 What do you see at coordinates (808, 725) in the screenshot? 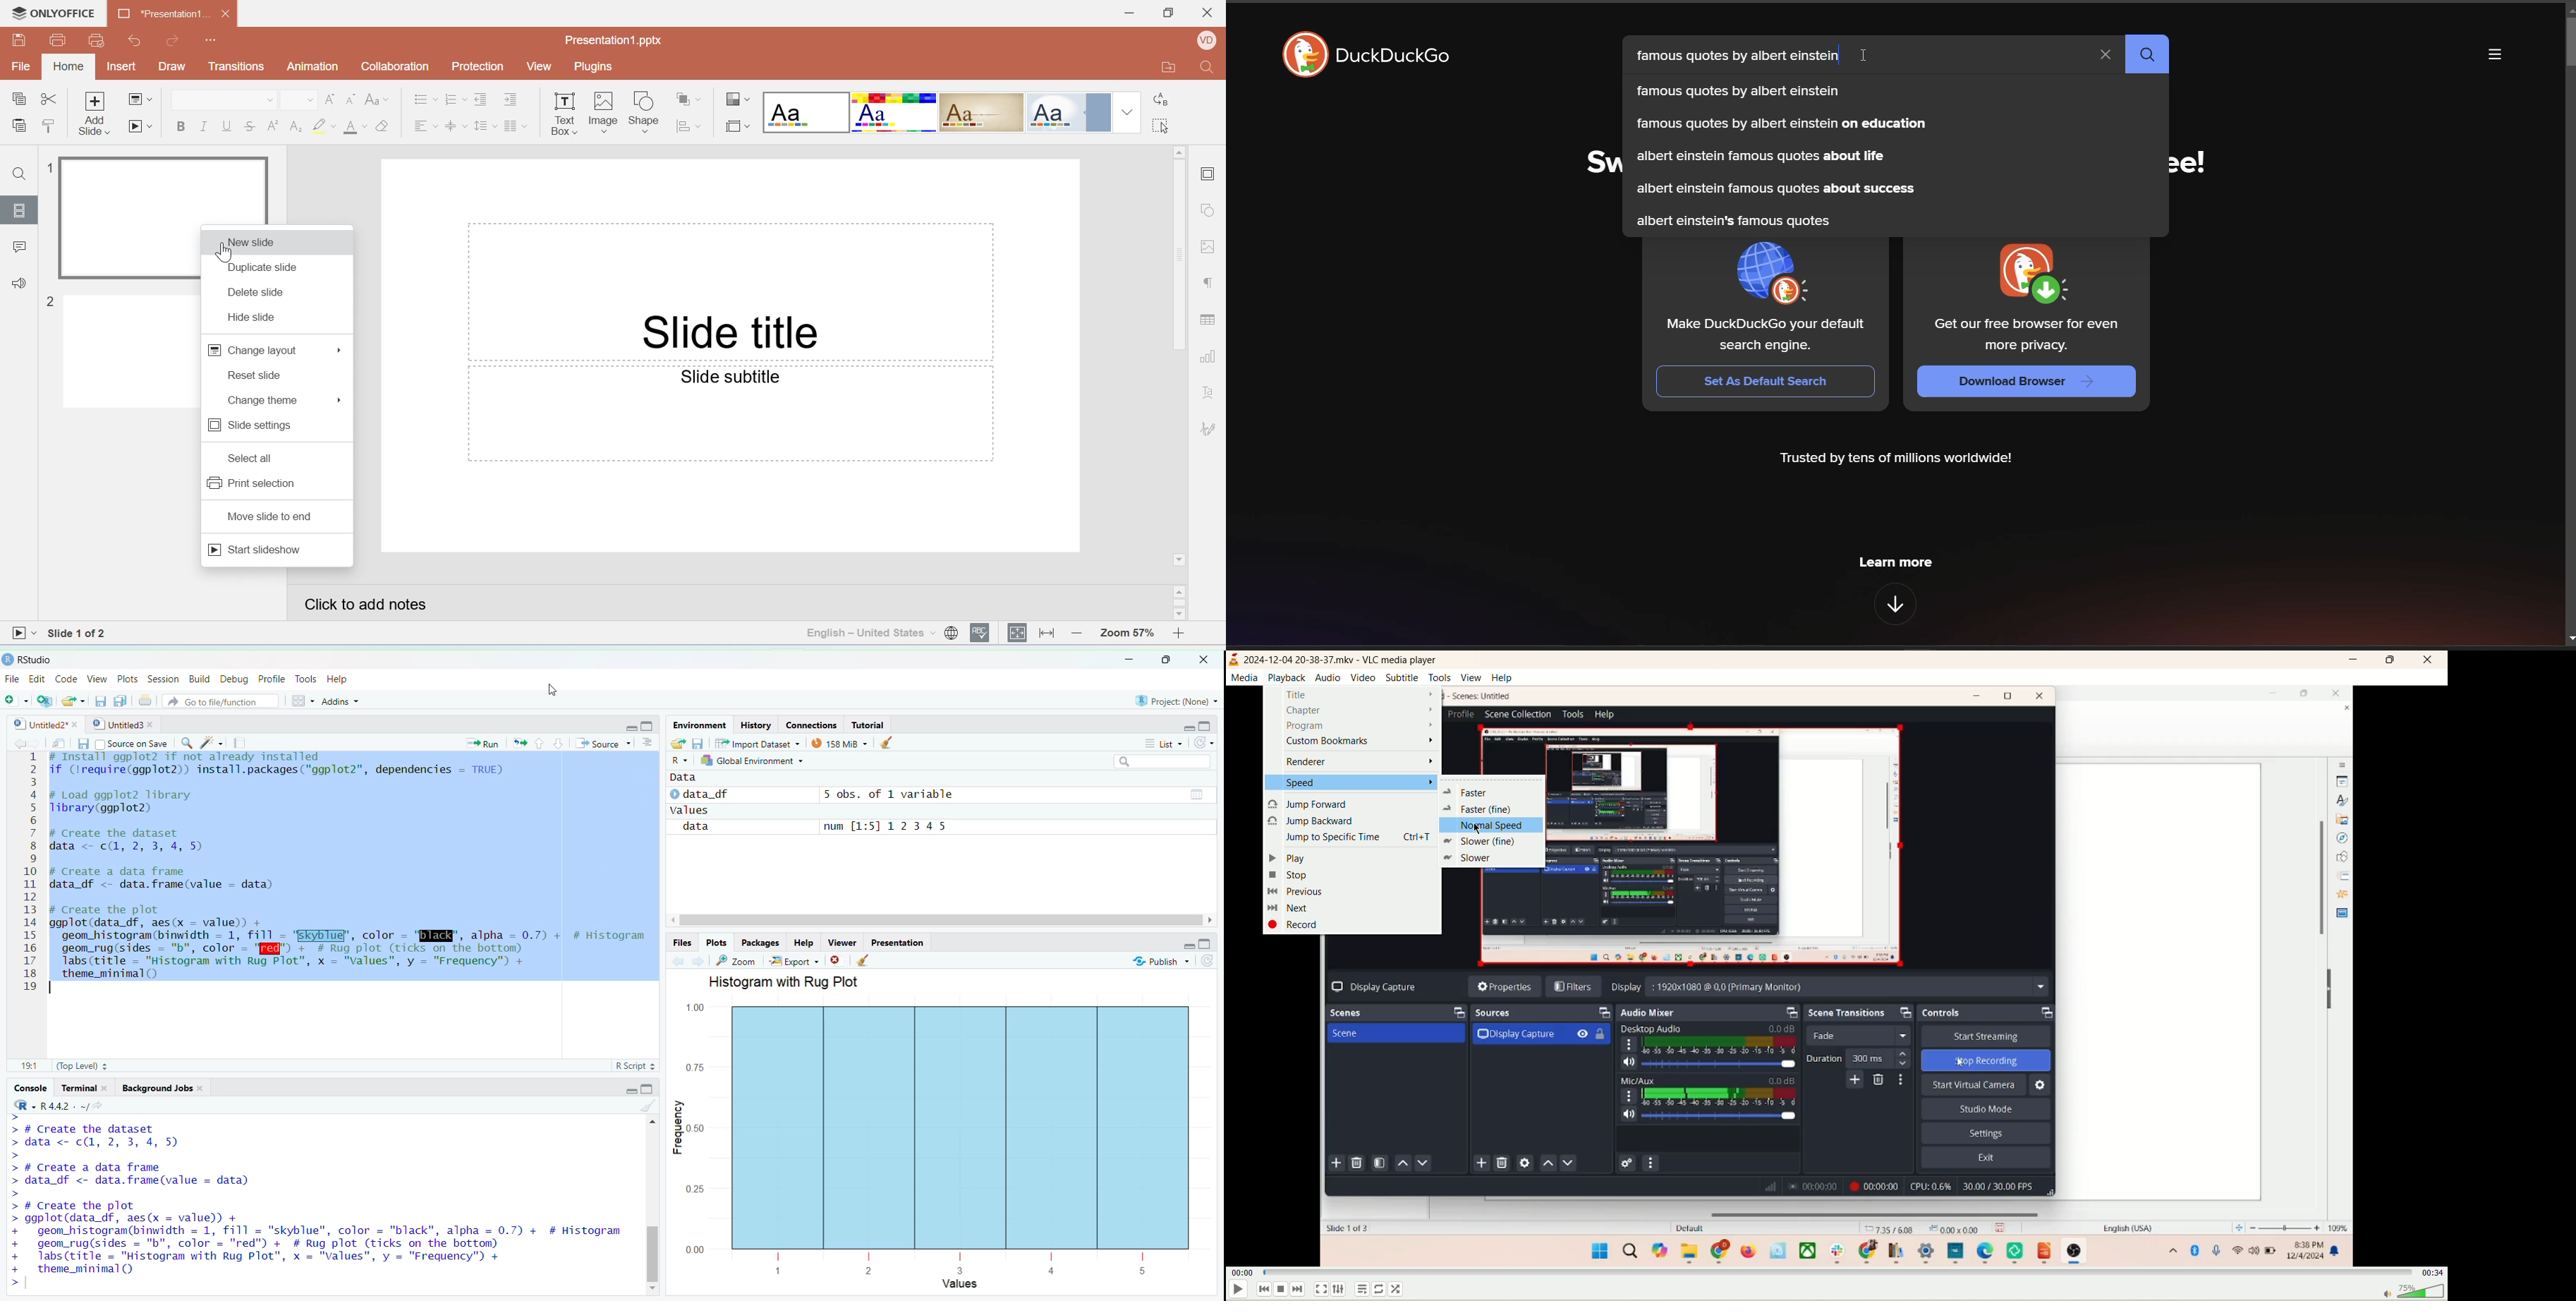
I see `Connections` at bounding box center [808, 725].